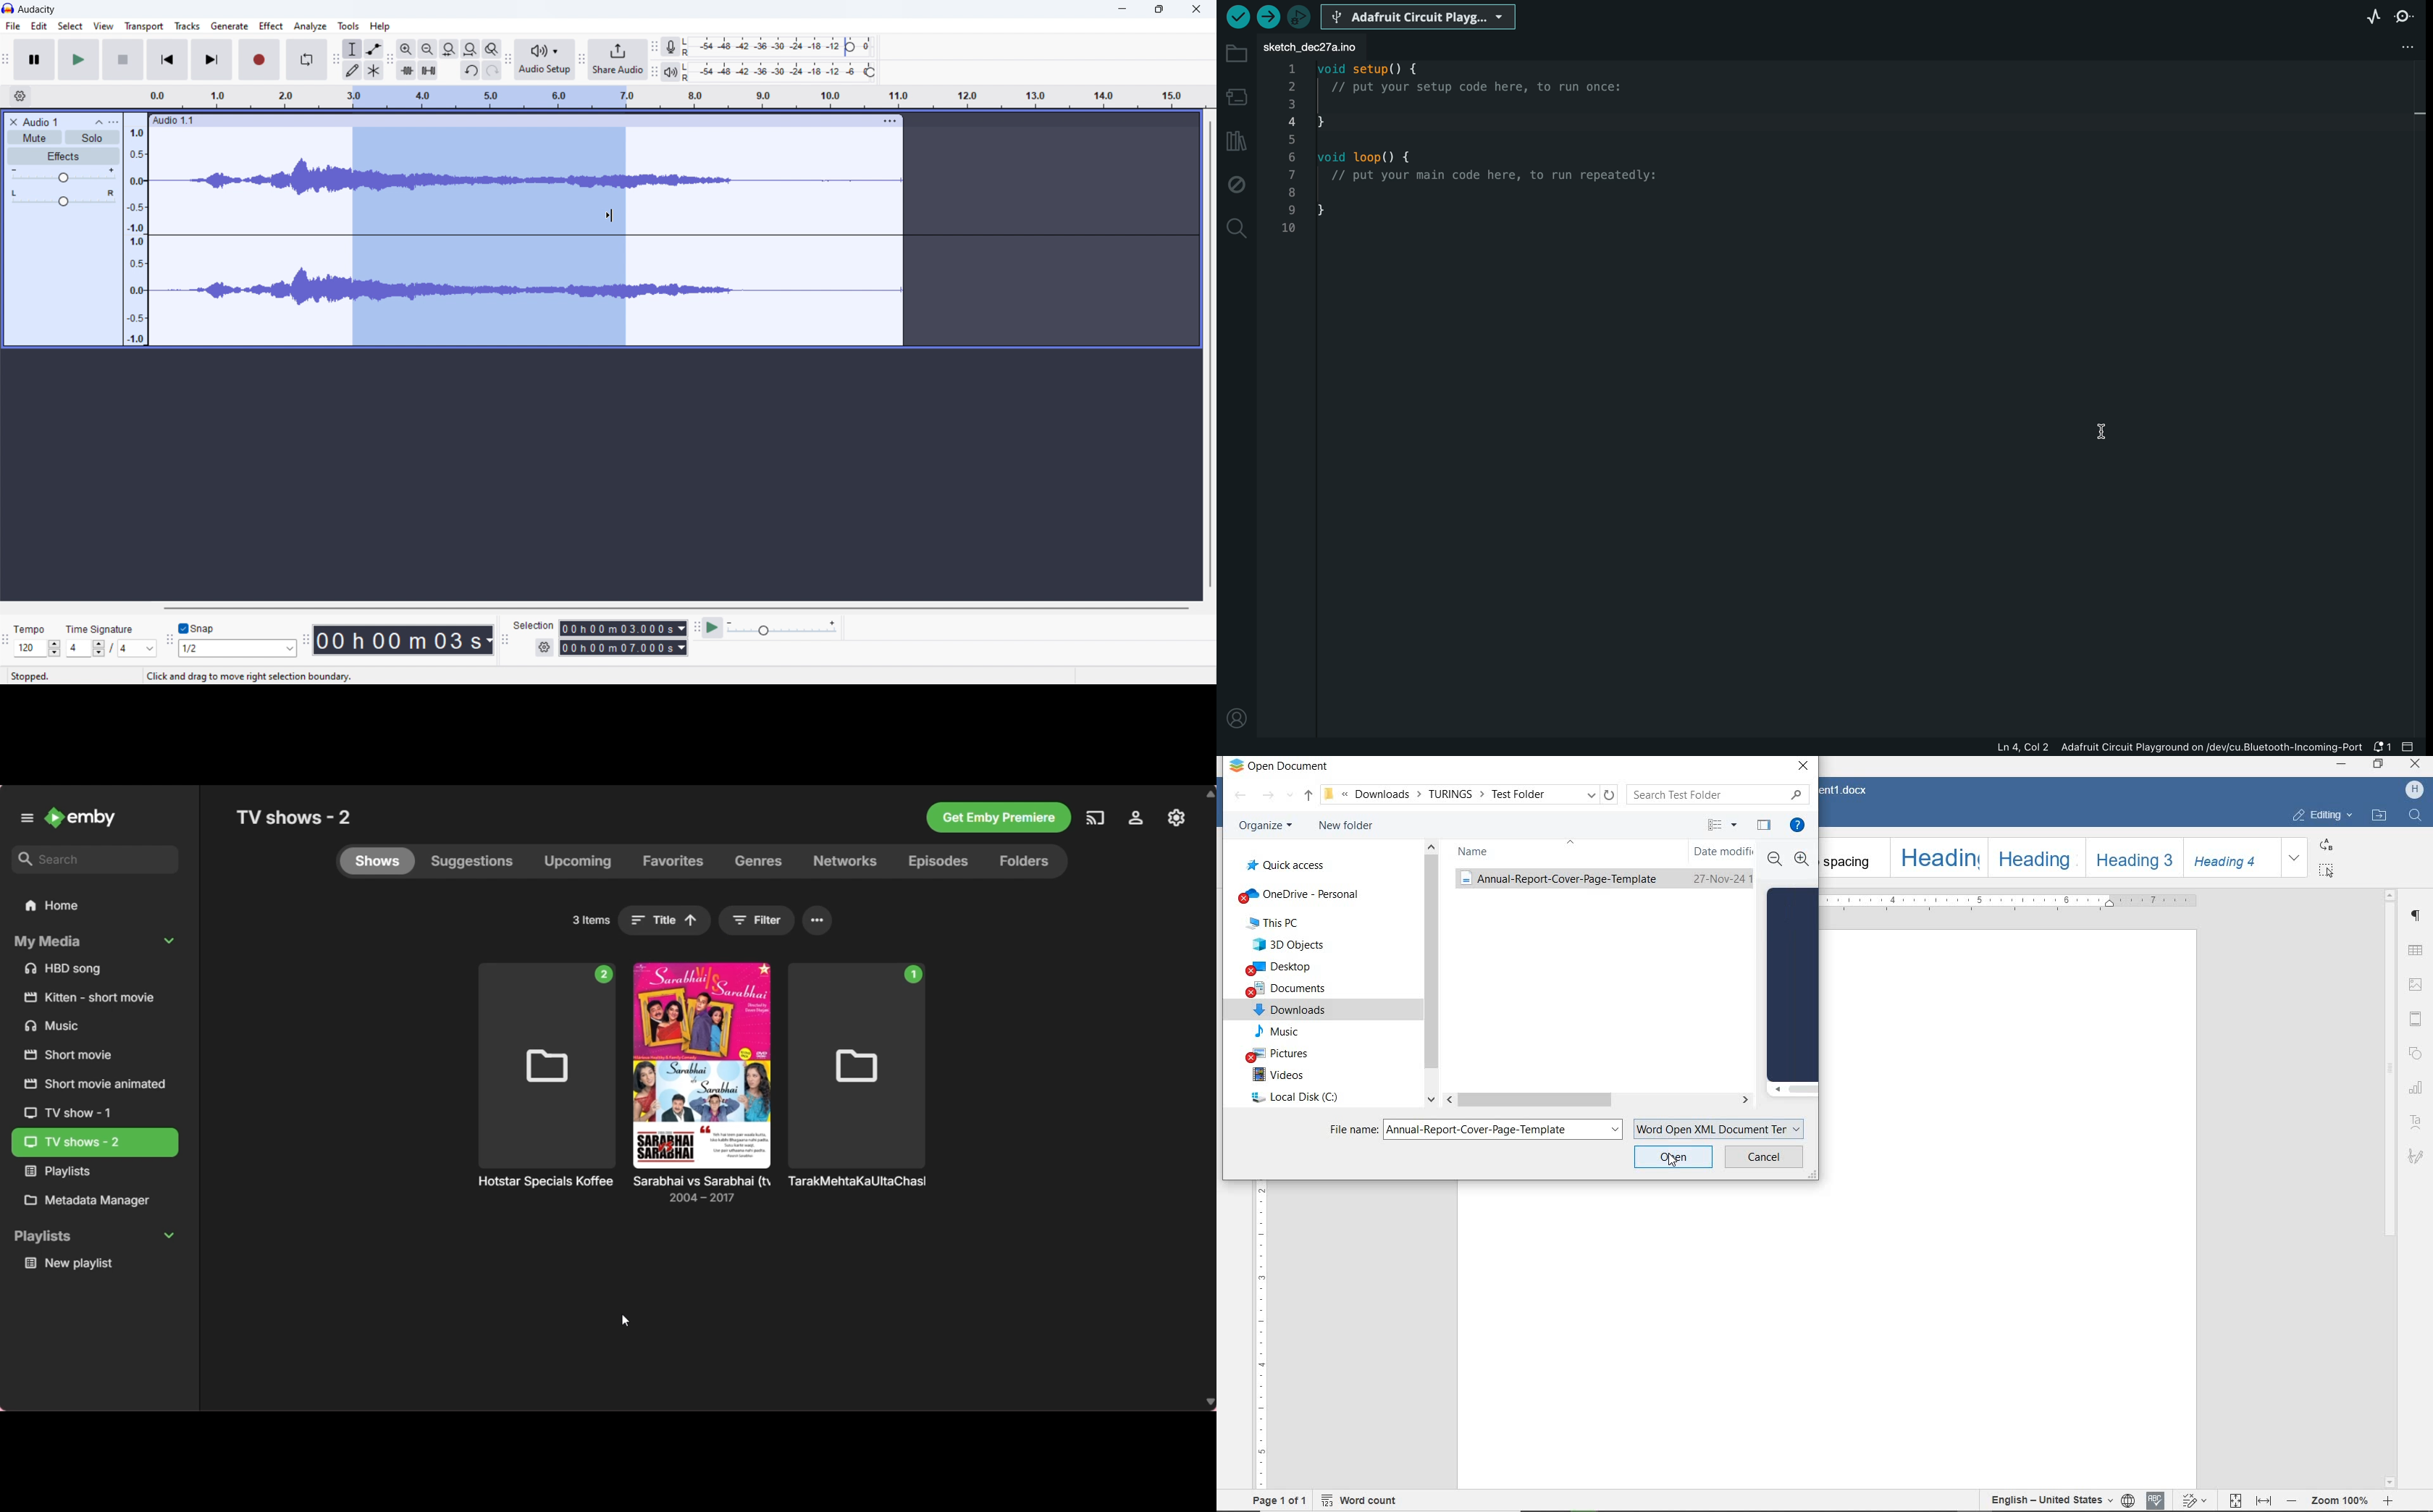  Describe the element at coordinates (37, 648) in the screenshot. I see `120` at that location.